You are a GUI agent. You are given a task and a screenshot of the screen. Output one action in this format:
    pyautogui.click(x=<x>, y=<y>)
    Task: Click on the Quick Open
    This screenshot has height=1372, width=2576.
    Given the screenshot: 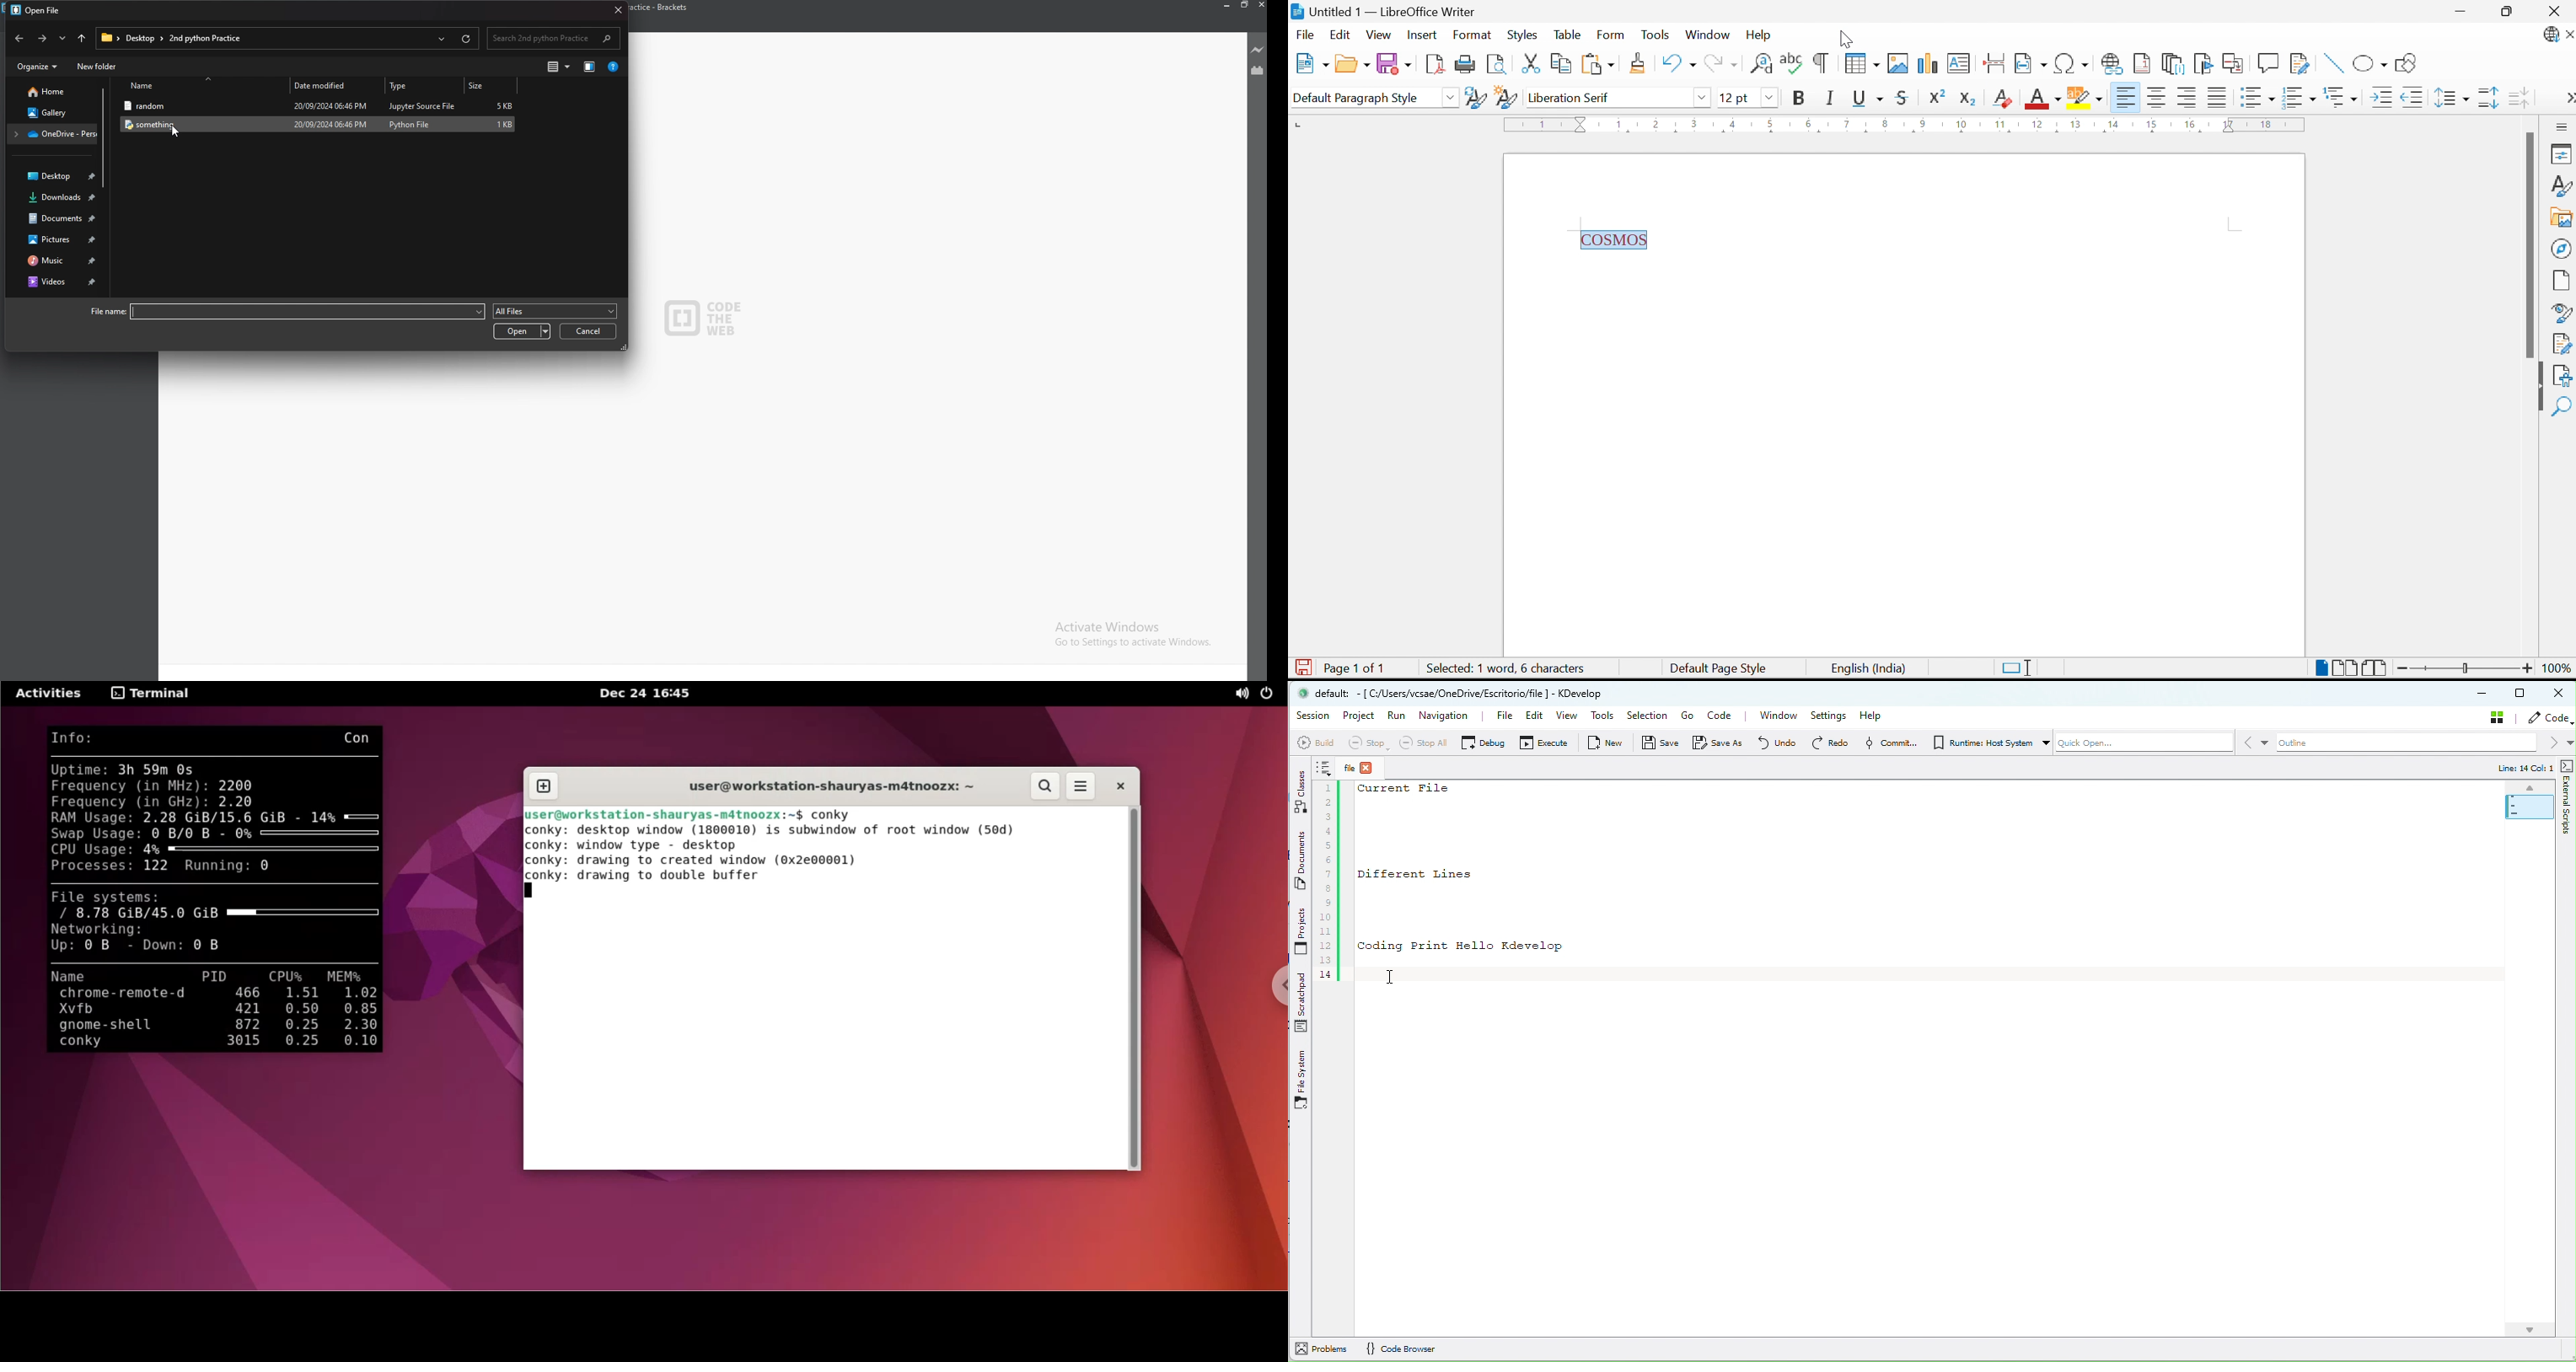 What is the action you would take?
    pyautogui.click(x=2137, y=745)
    